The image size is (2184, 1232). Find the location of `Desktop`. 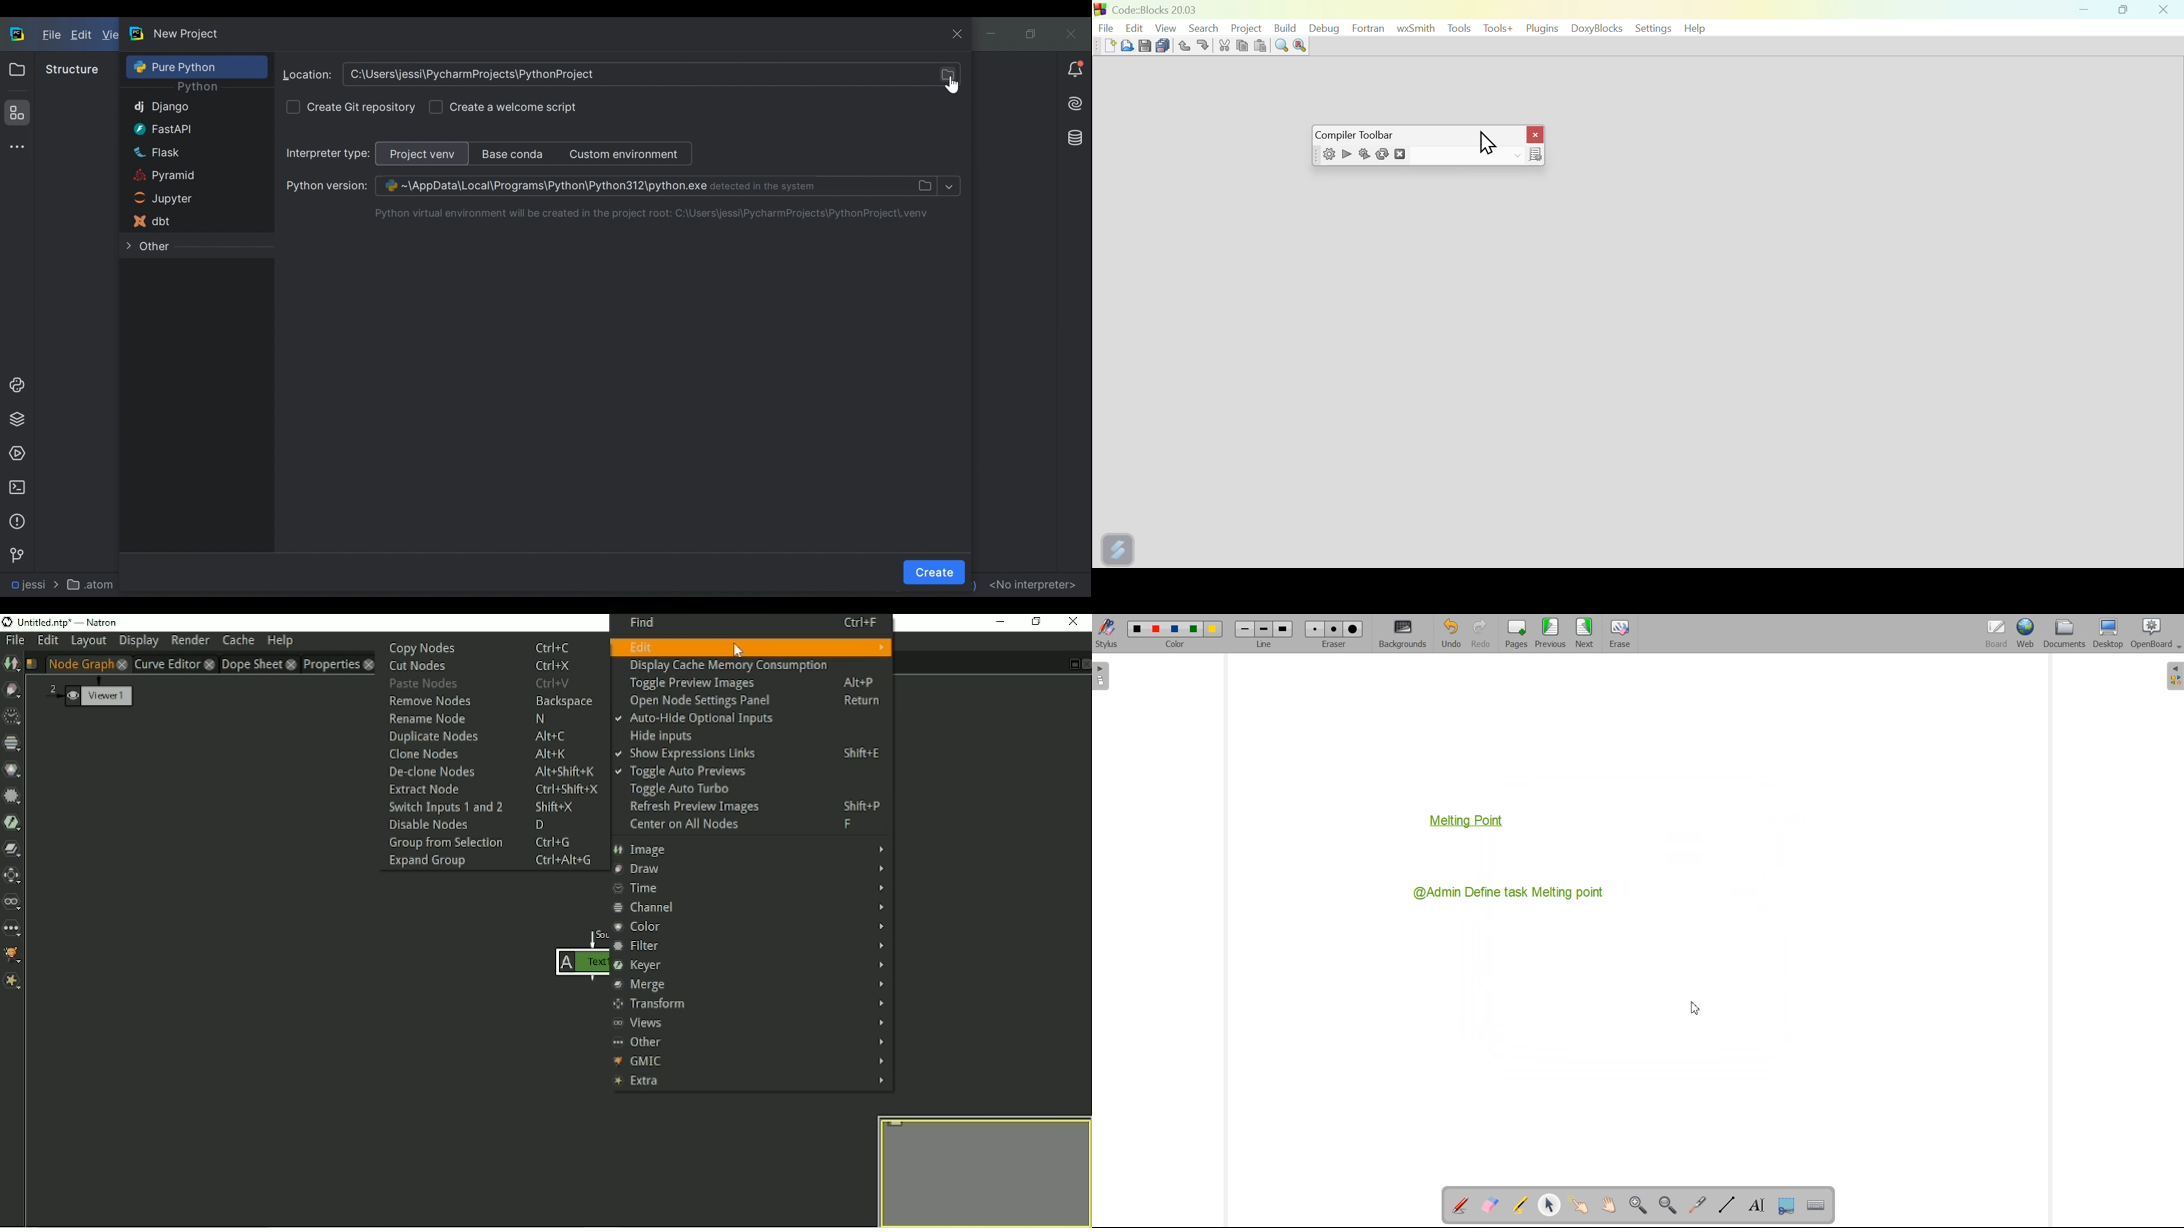

Desktop is located at coordinates (2109, 634).